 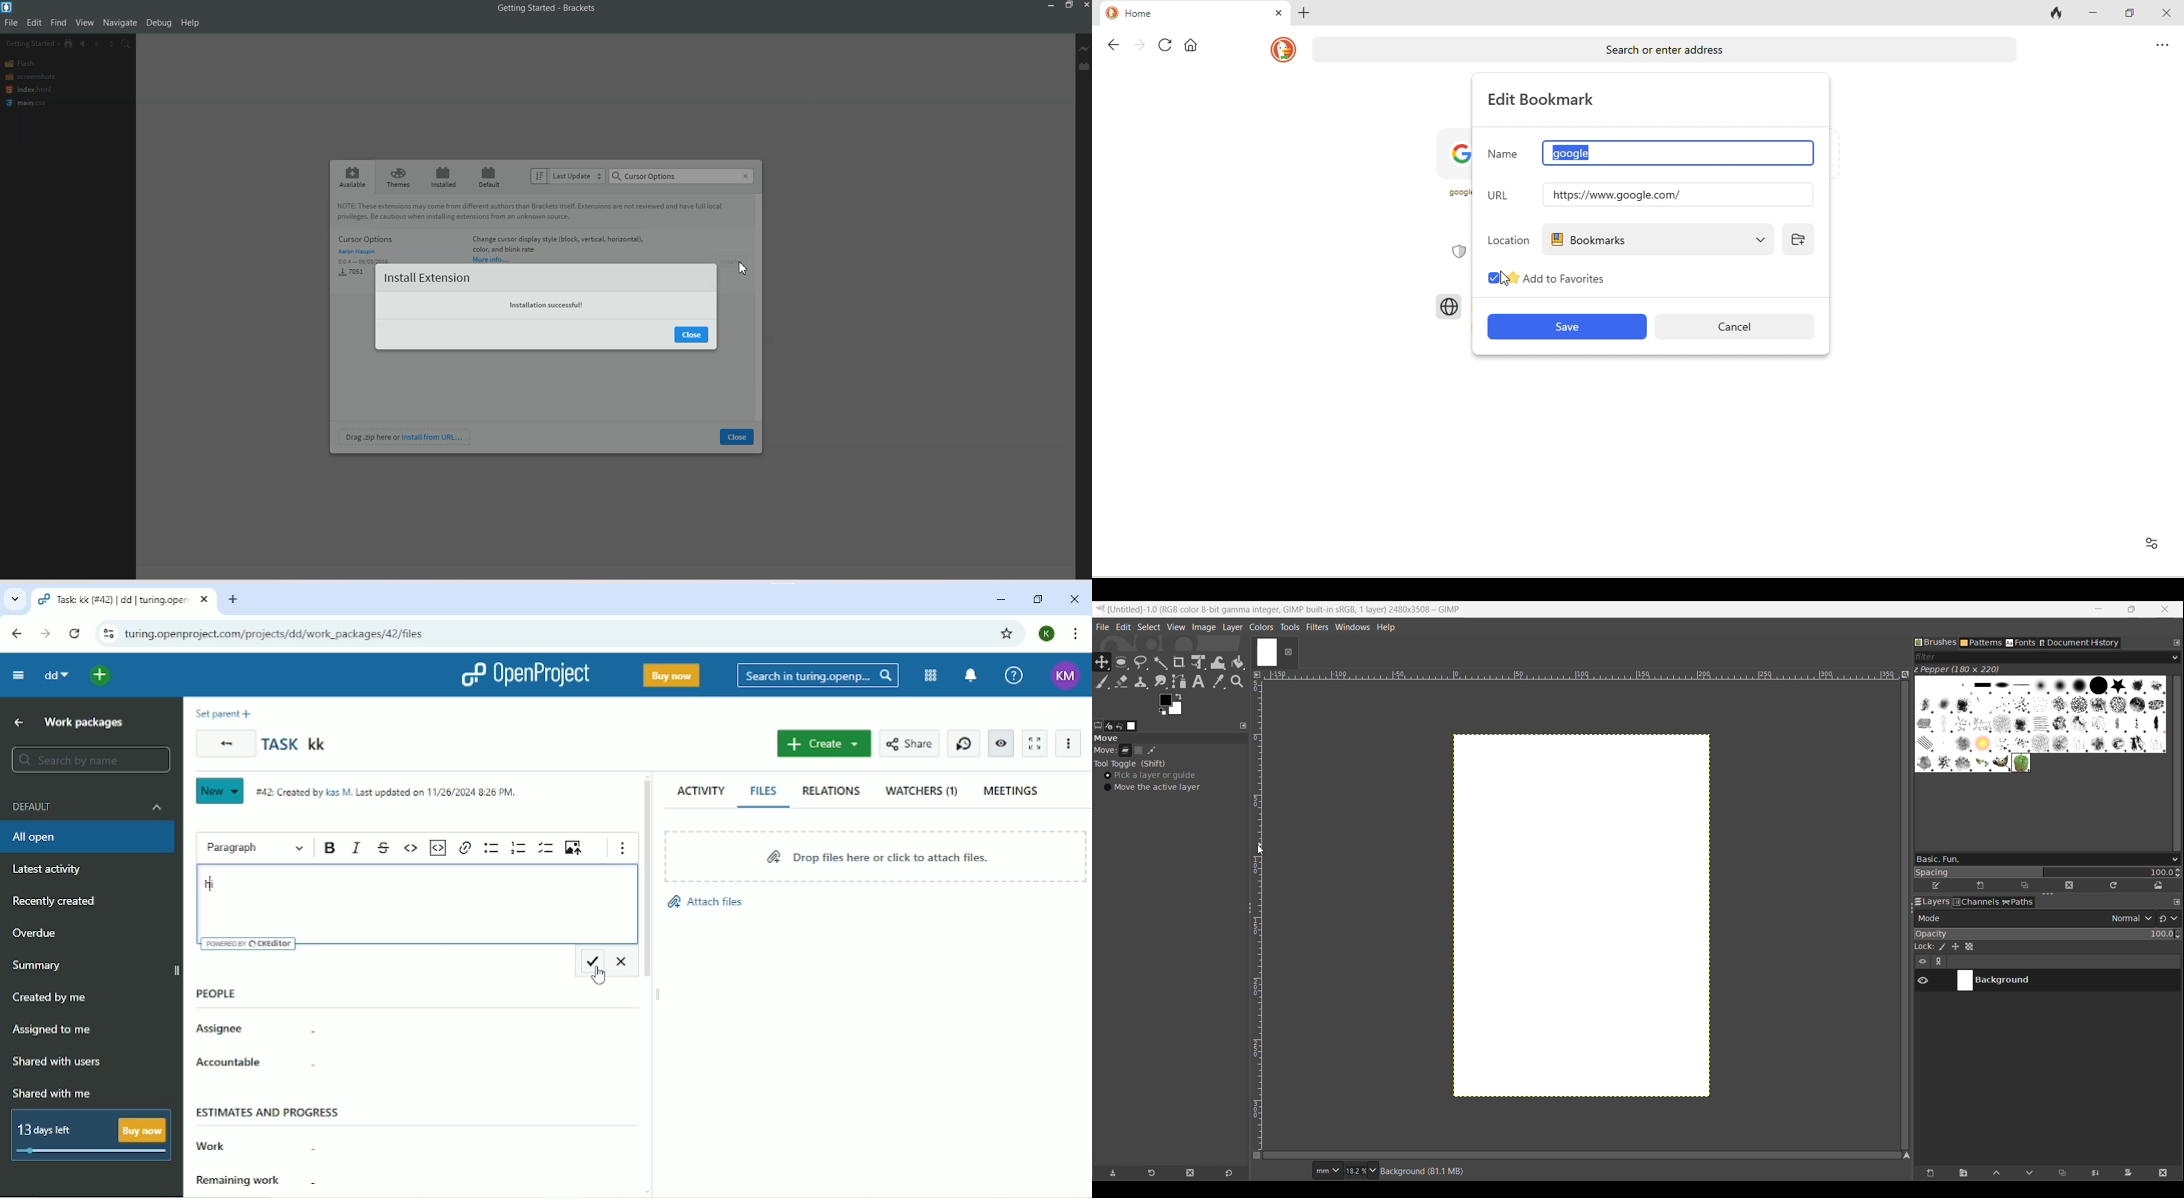 I want to click on Flash, so click(x=22, y=64).